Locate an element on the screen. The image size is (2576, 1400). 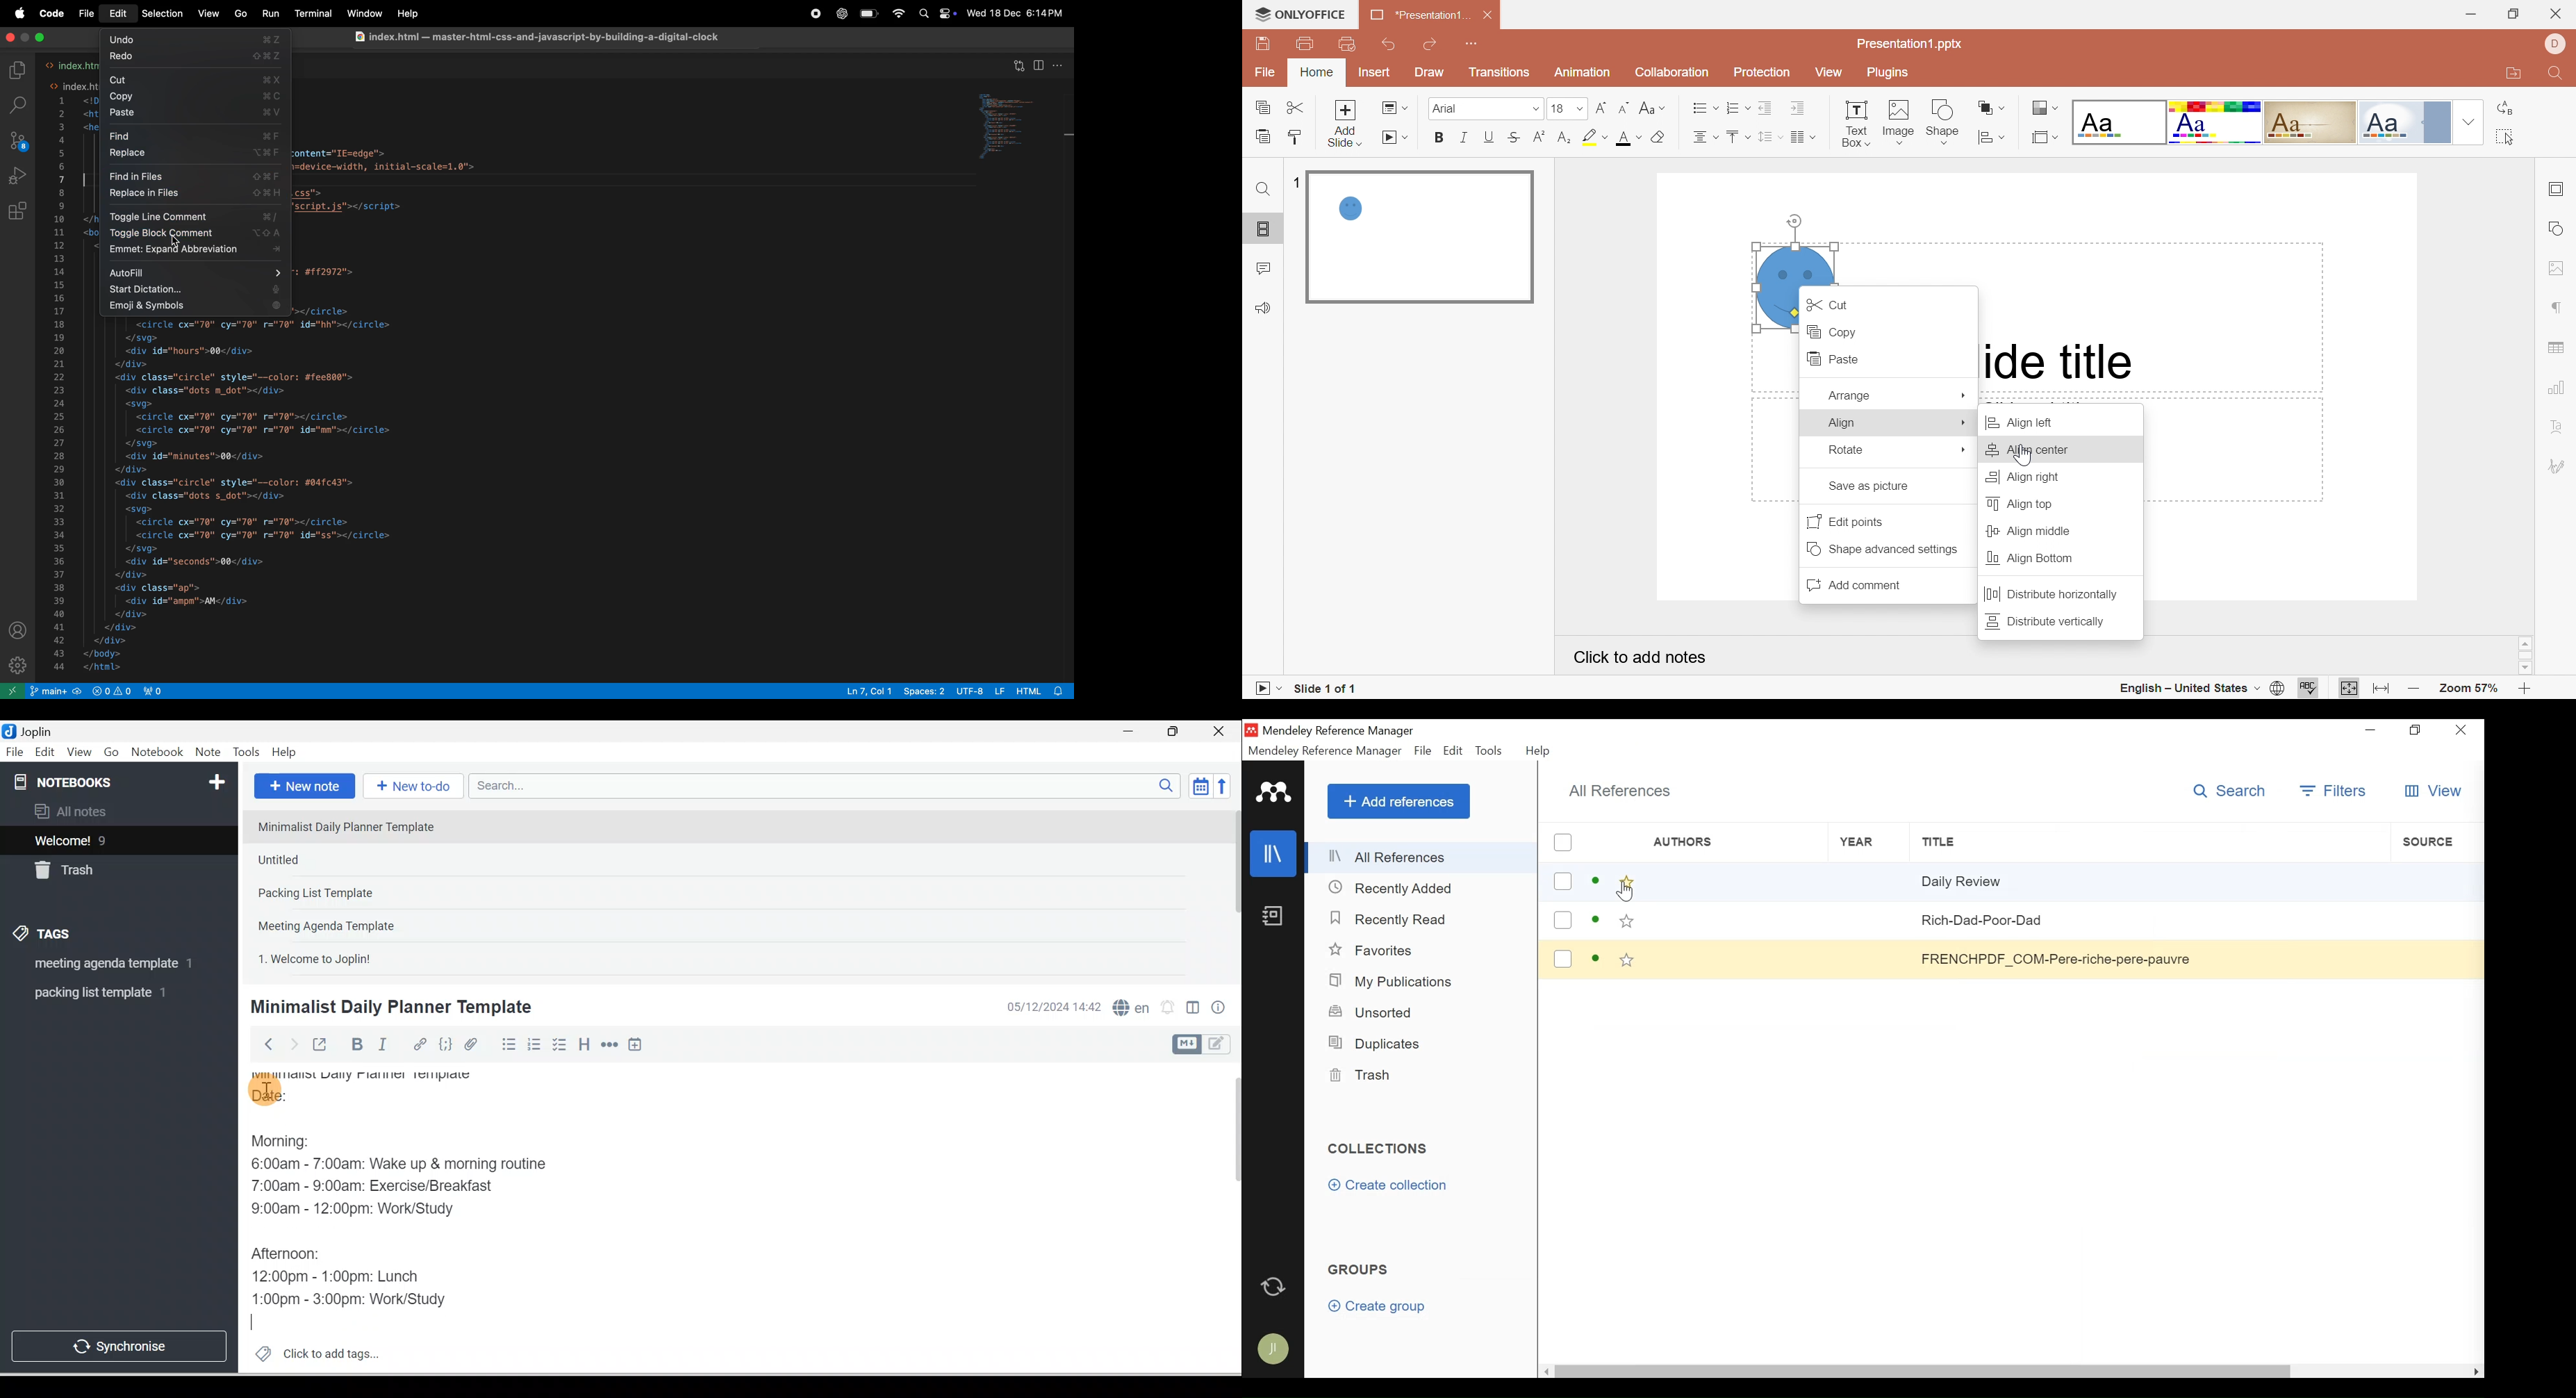
Note 5 is located at coordinates (362, 957).